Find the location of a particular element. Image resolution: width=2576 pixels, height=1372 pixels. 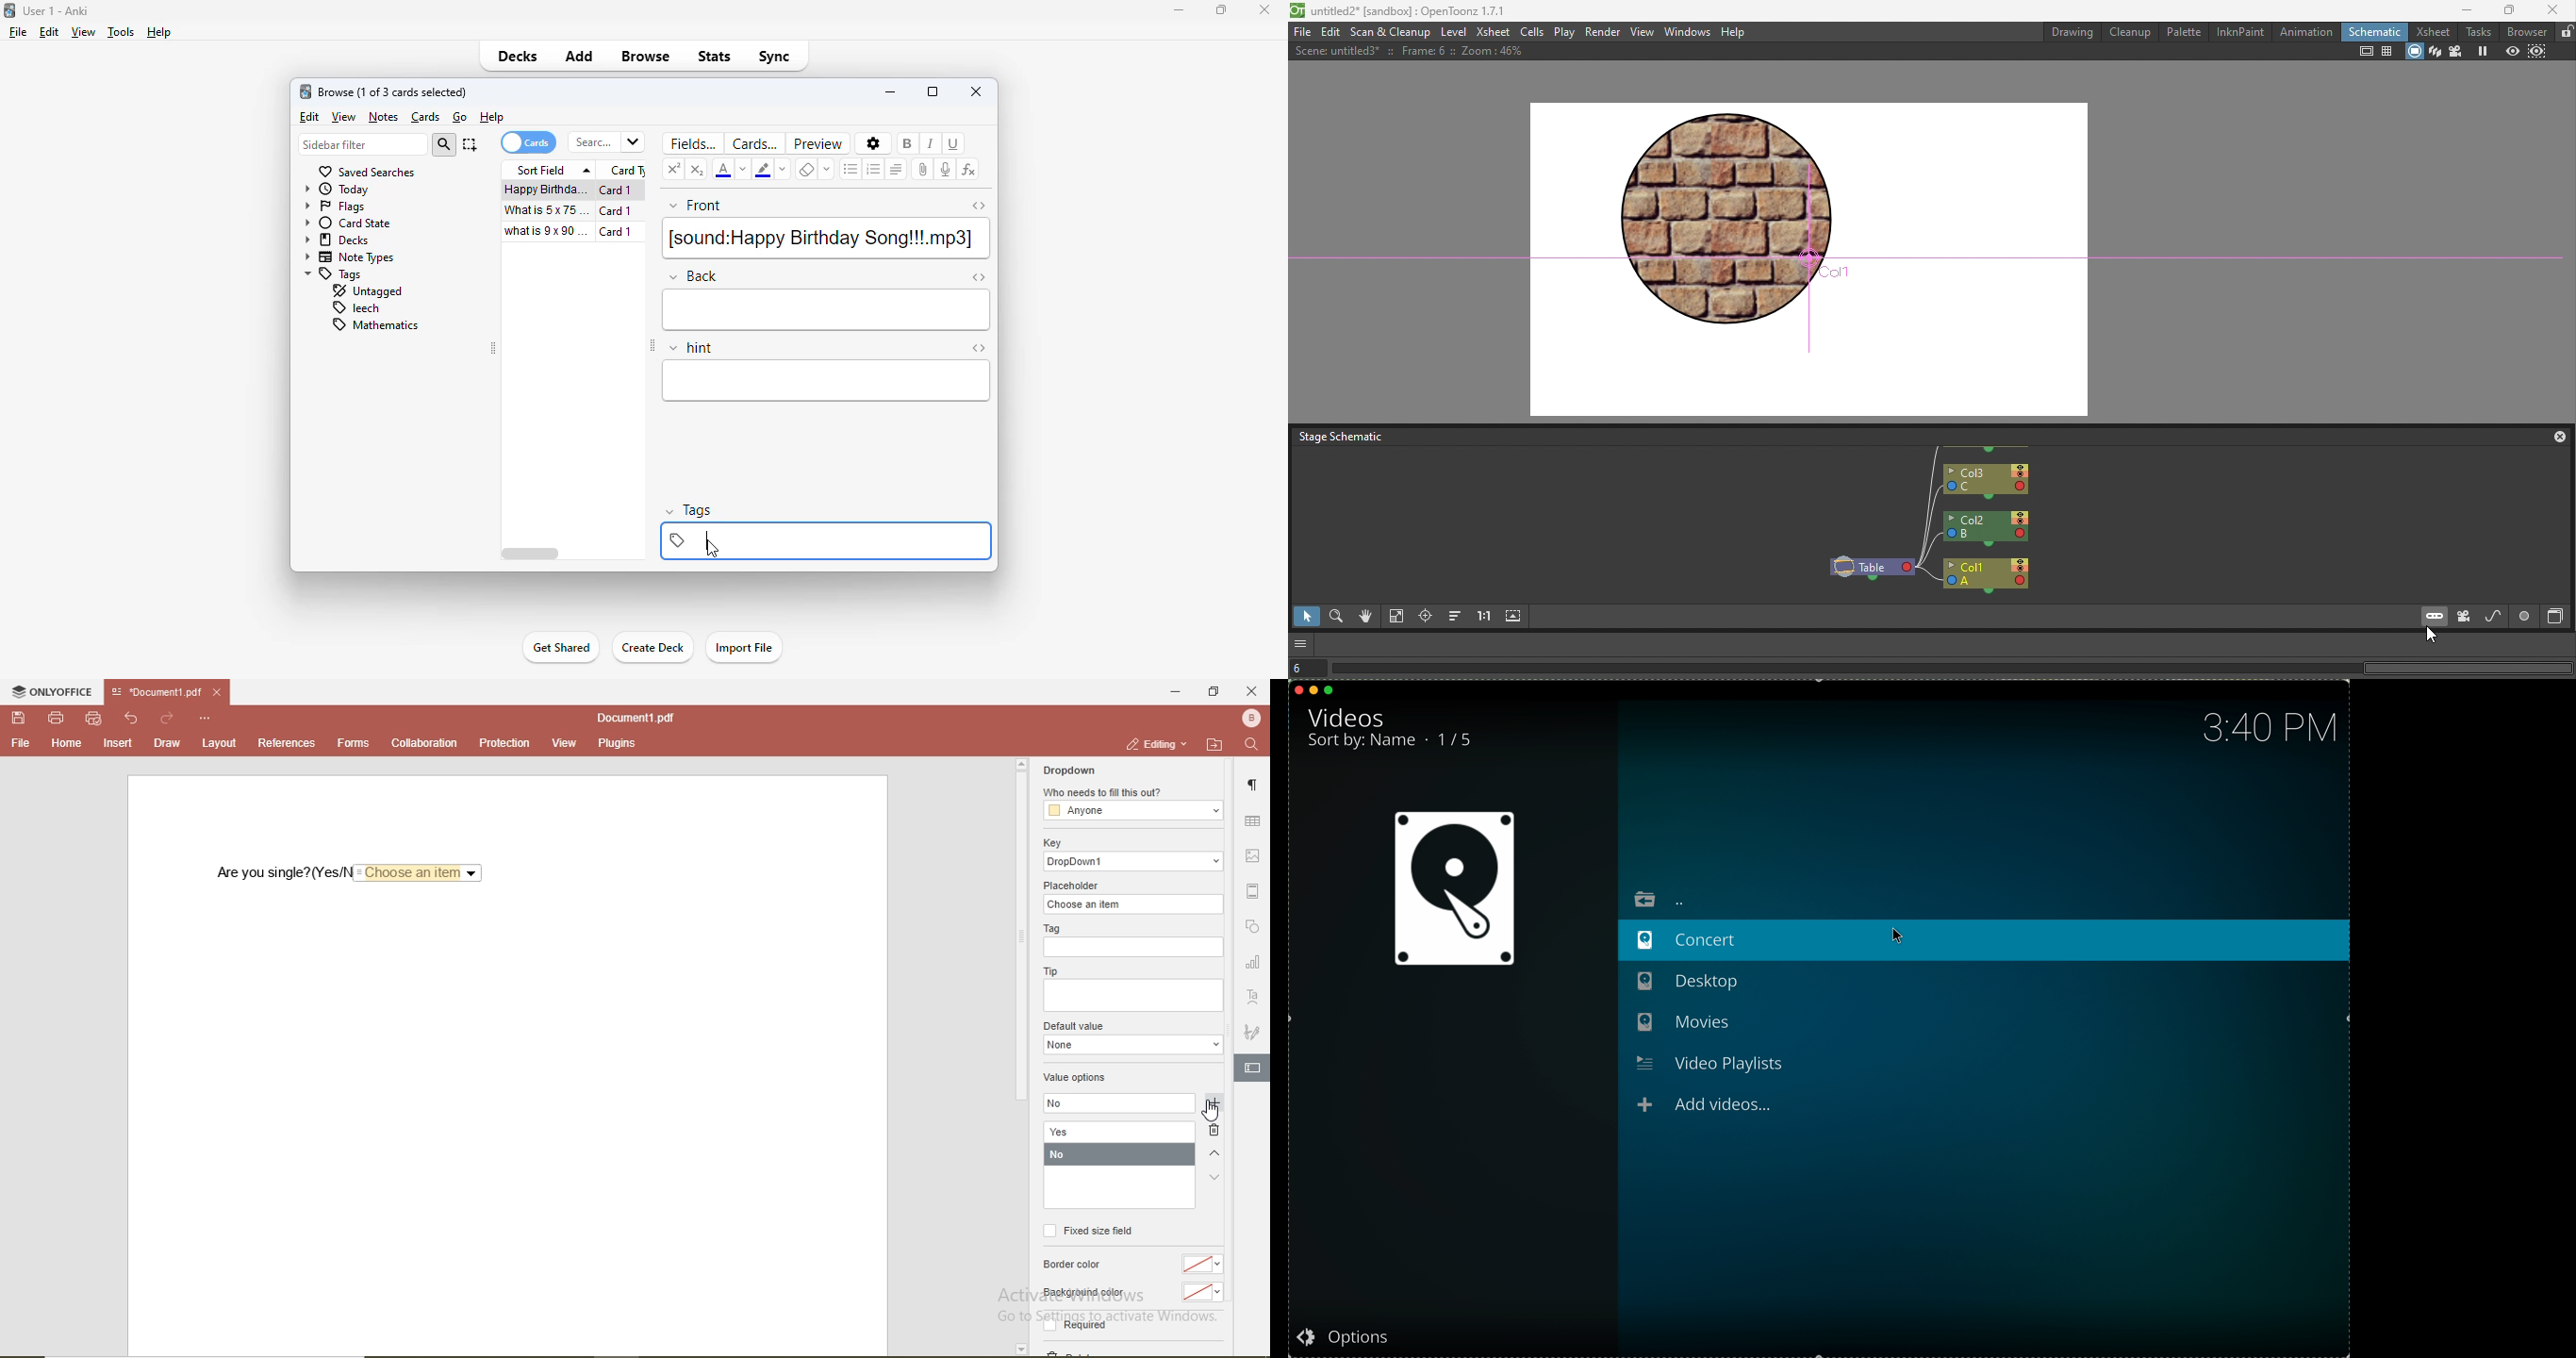

InknPaint is located at coordinates (2241, 32).